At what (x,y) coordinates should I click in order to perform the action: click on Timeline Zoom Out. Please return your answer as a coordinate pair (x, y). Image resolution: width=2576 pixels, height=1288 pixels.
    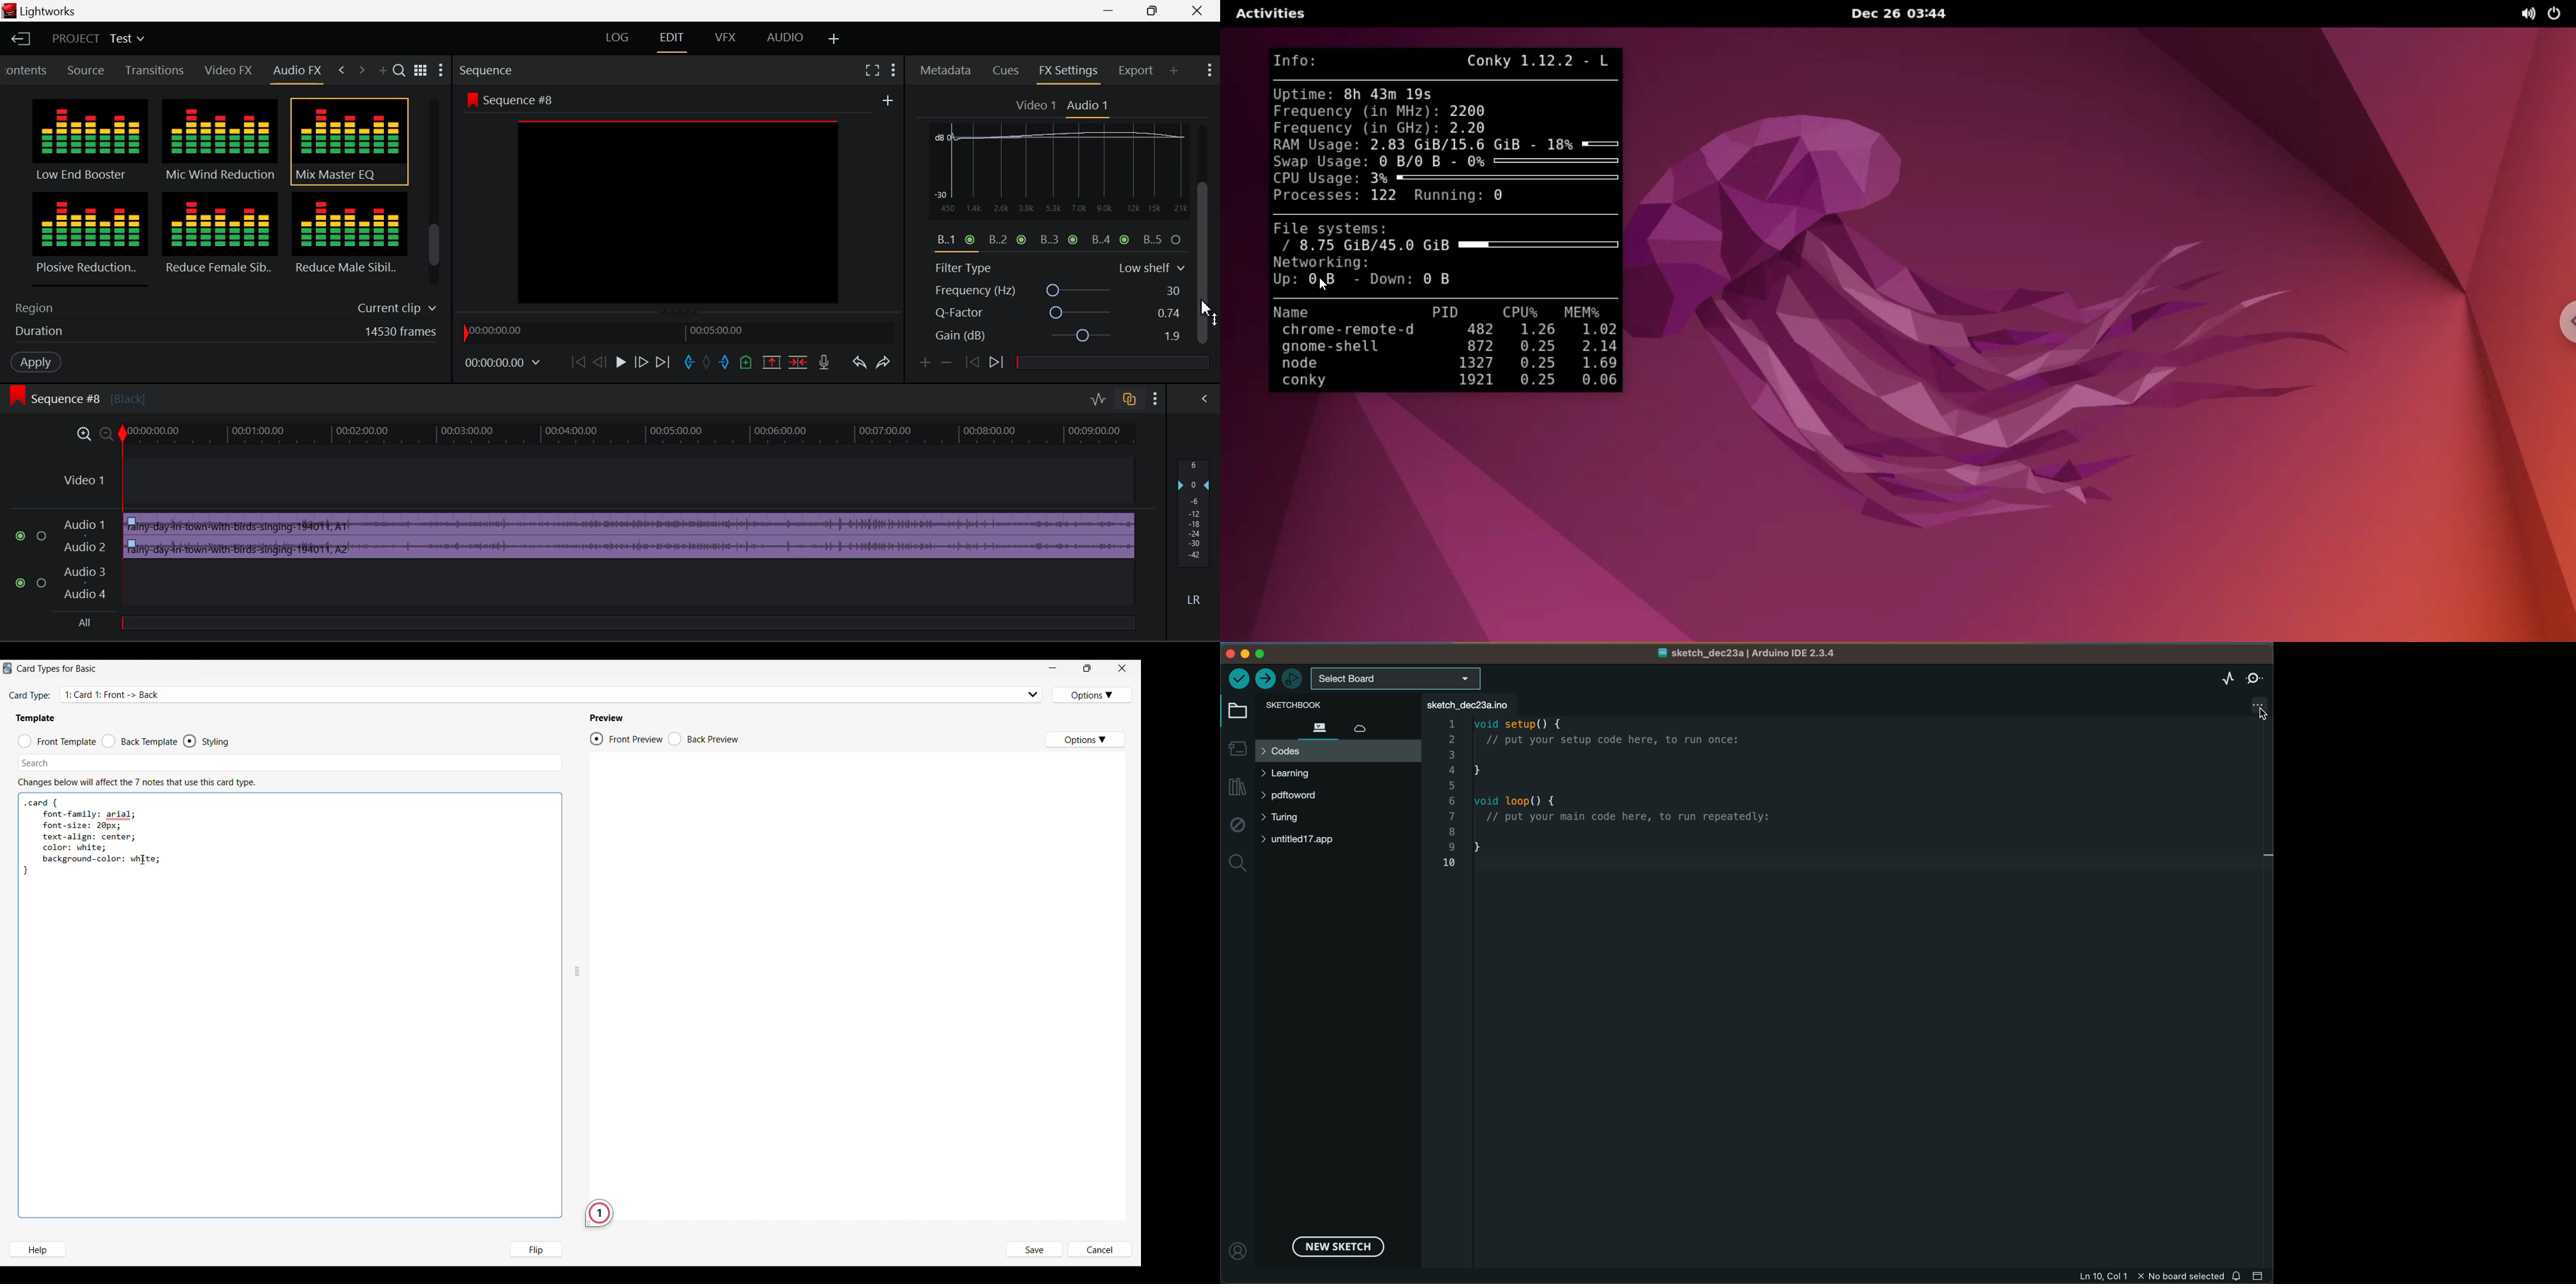
    Looking at the image, I should click on (107, 435).